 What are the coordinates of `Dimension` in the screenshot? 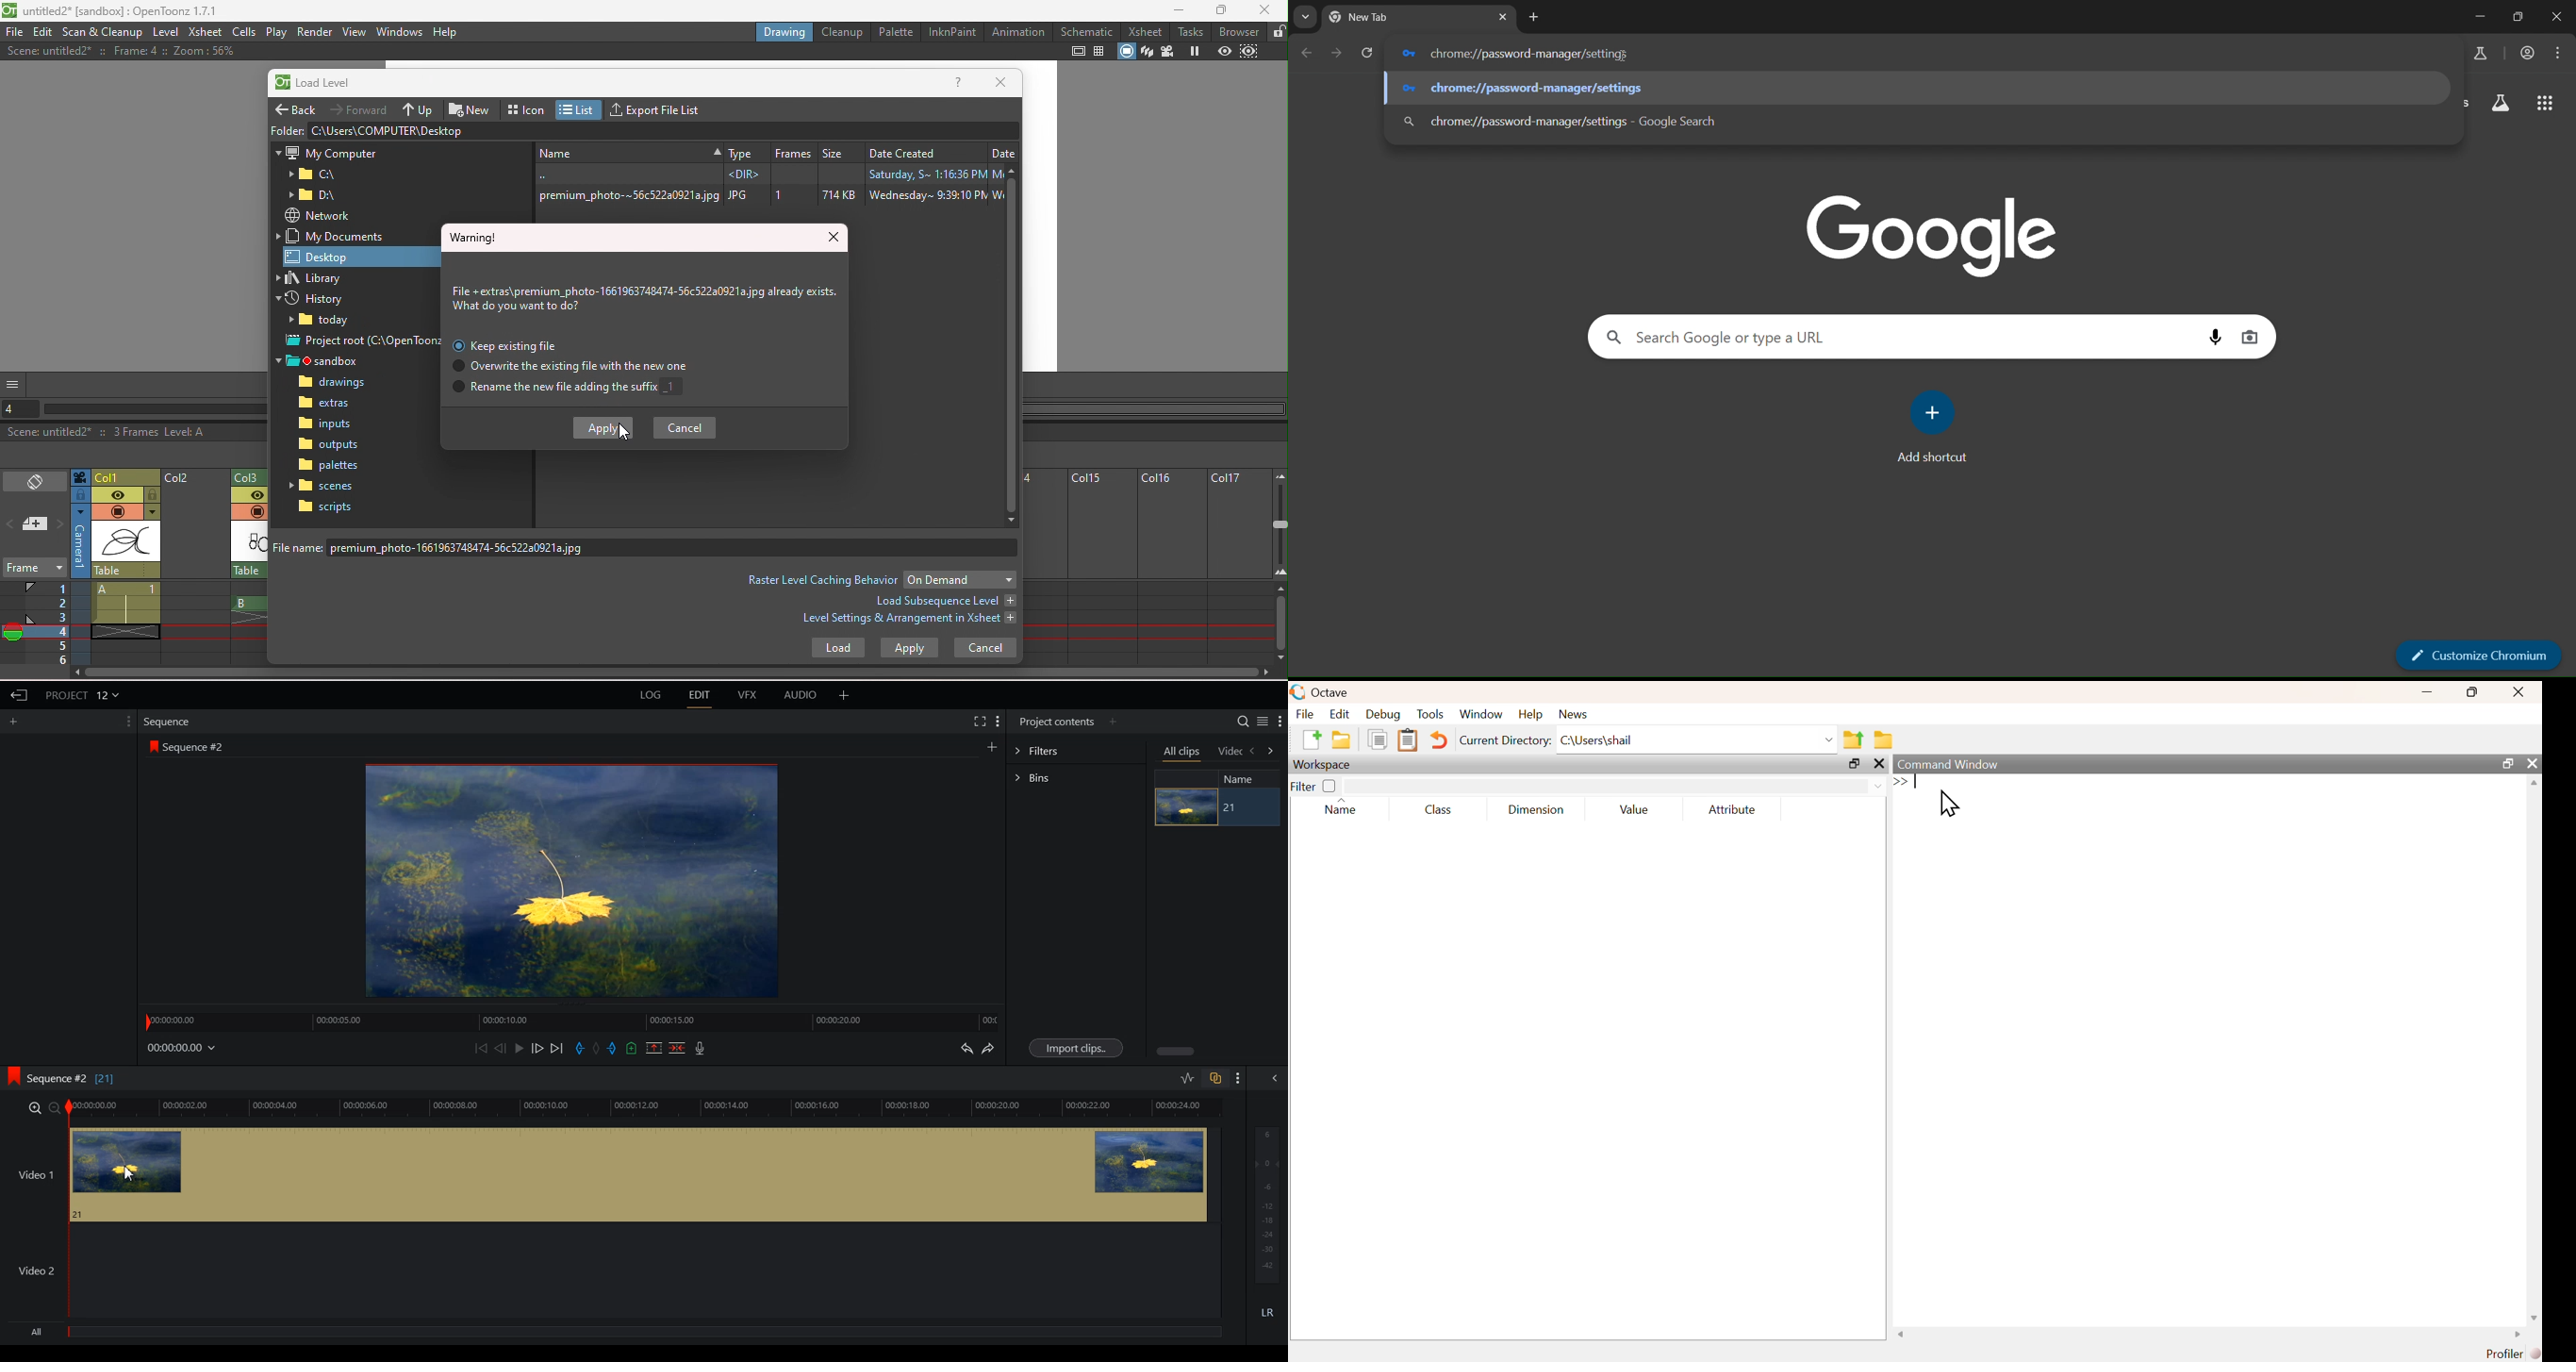 It's located at (1539, 810).